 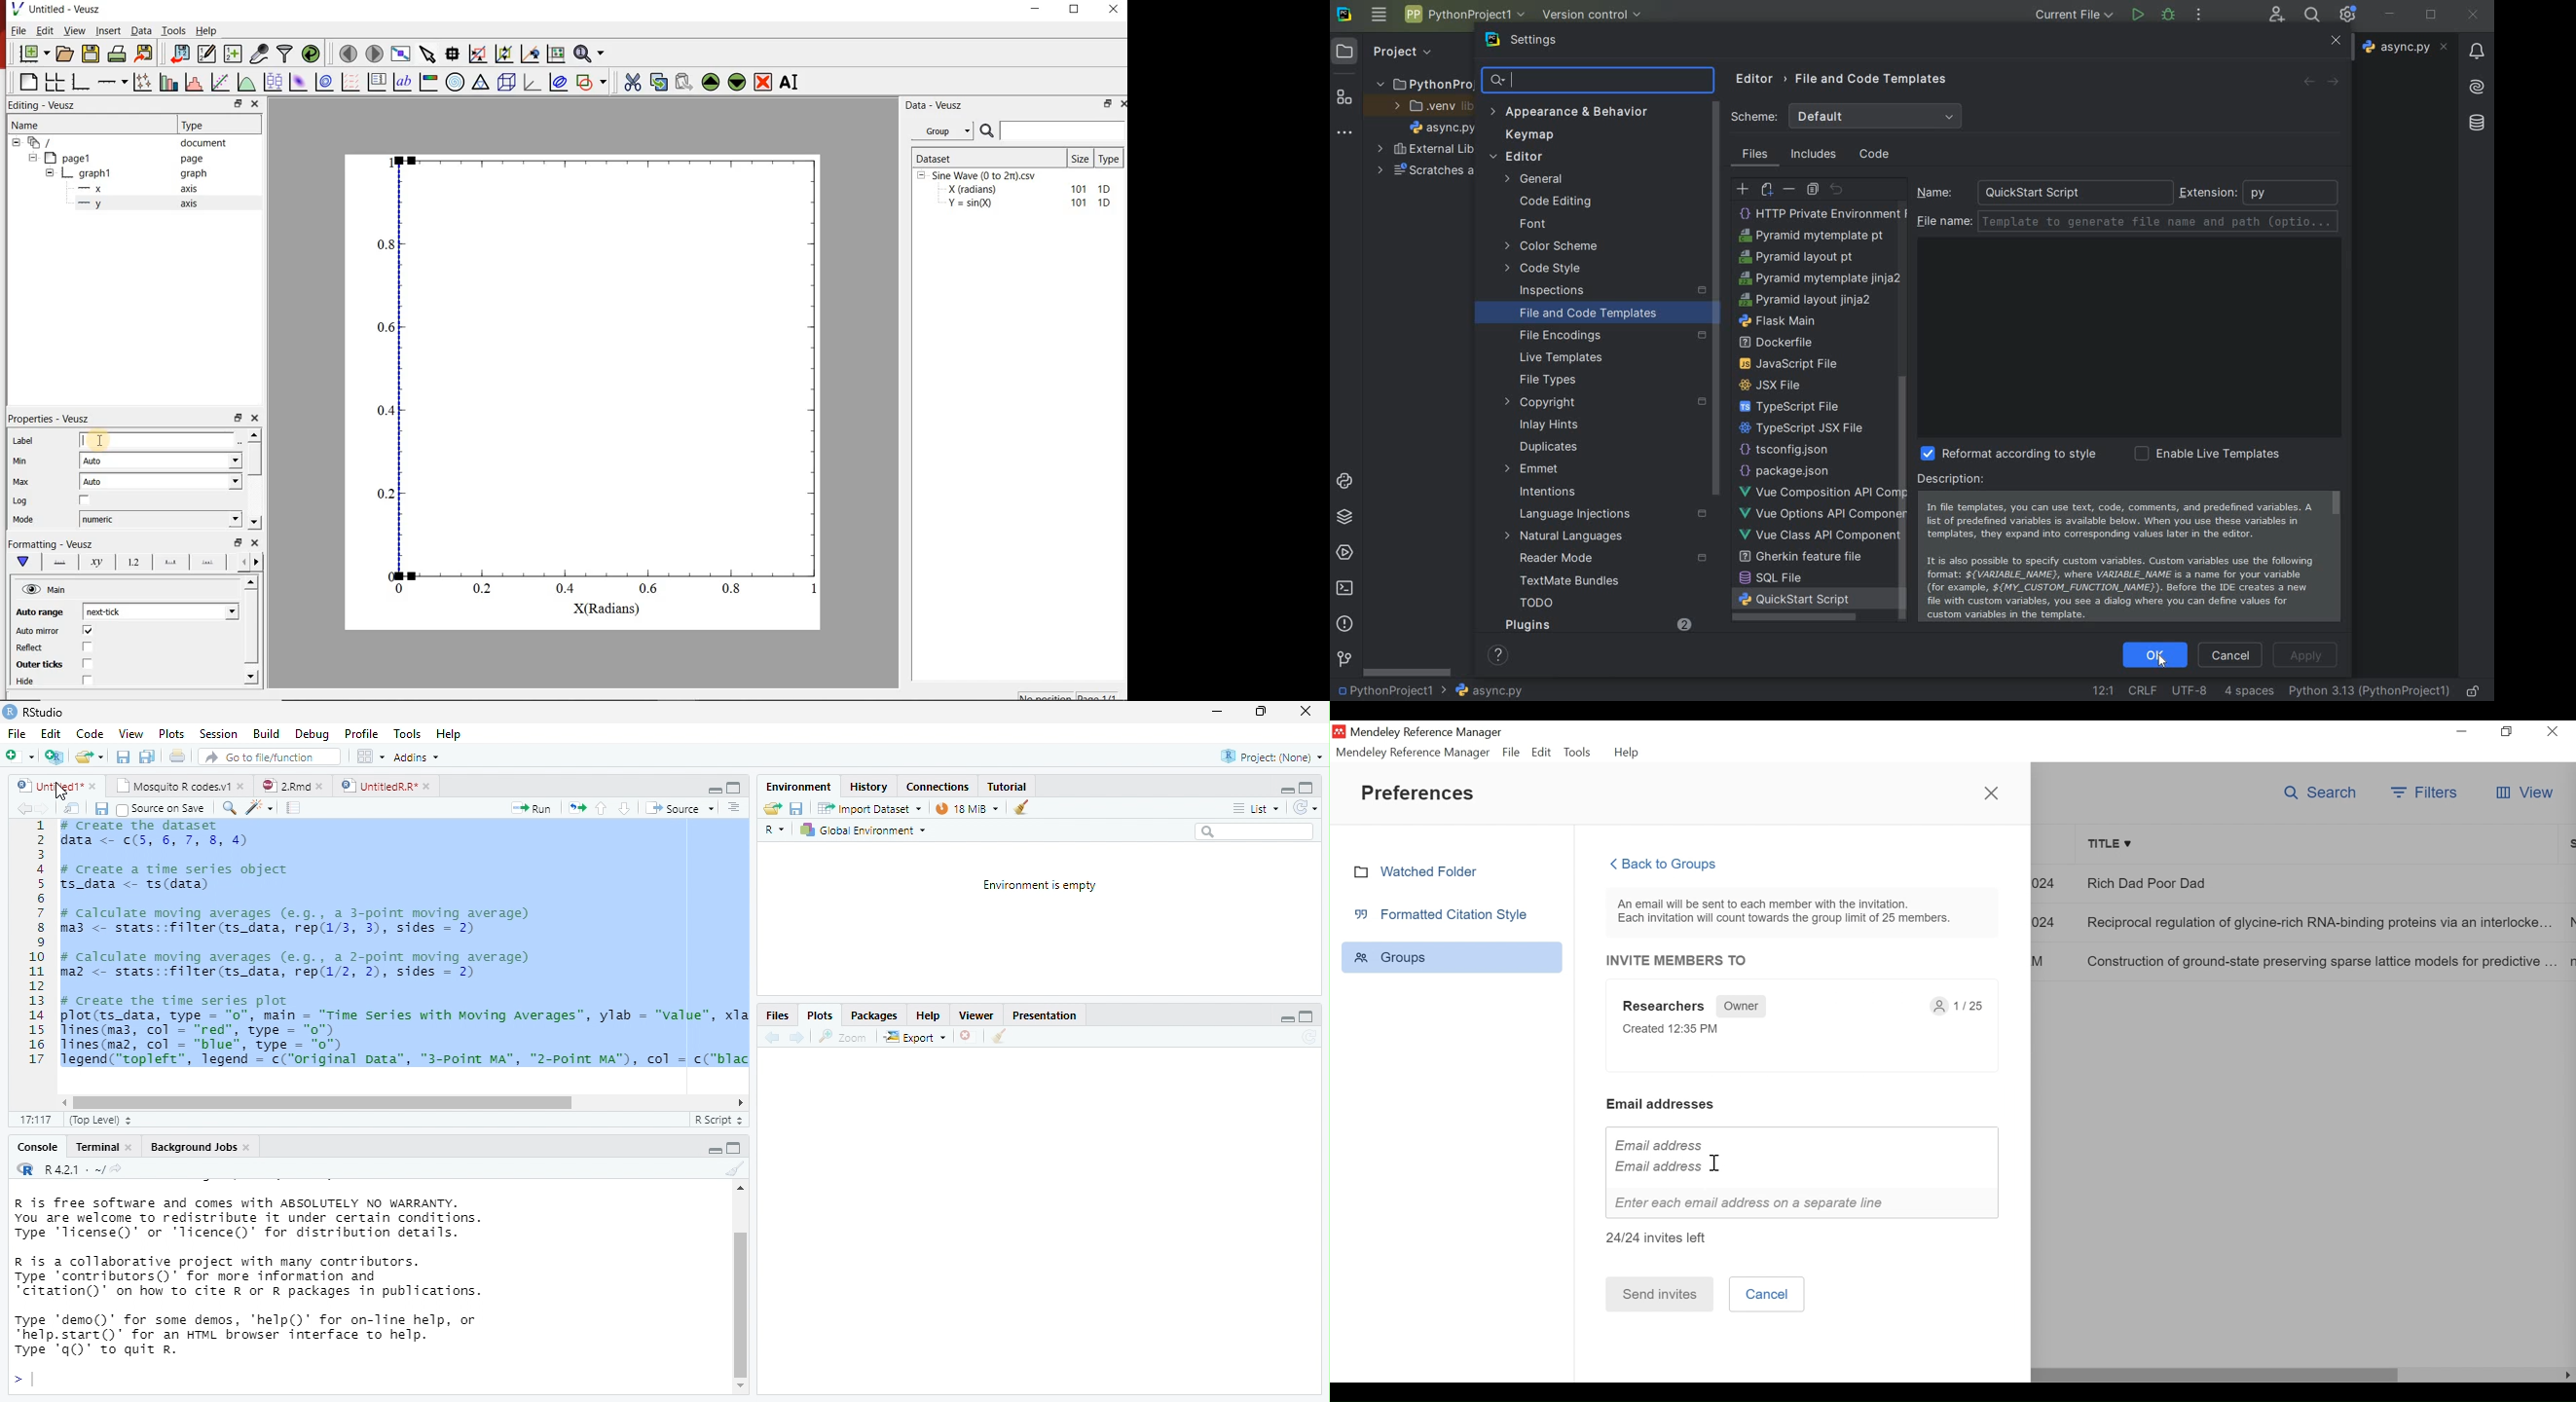 What do you see at coordinates (66, 9) in the screenshot?
I see `Untitled - Veusz` at bounding box center [66, 9].